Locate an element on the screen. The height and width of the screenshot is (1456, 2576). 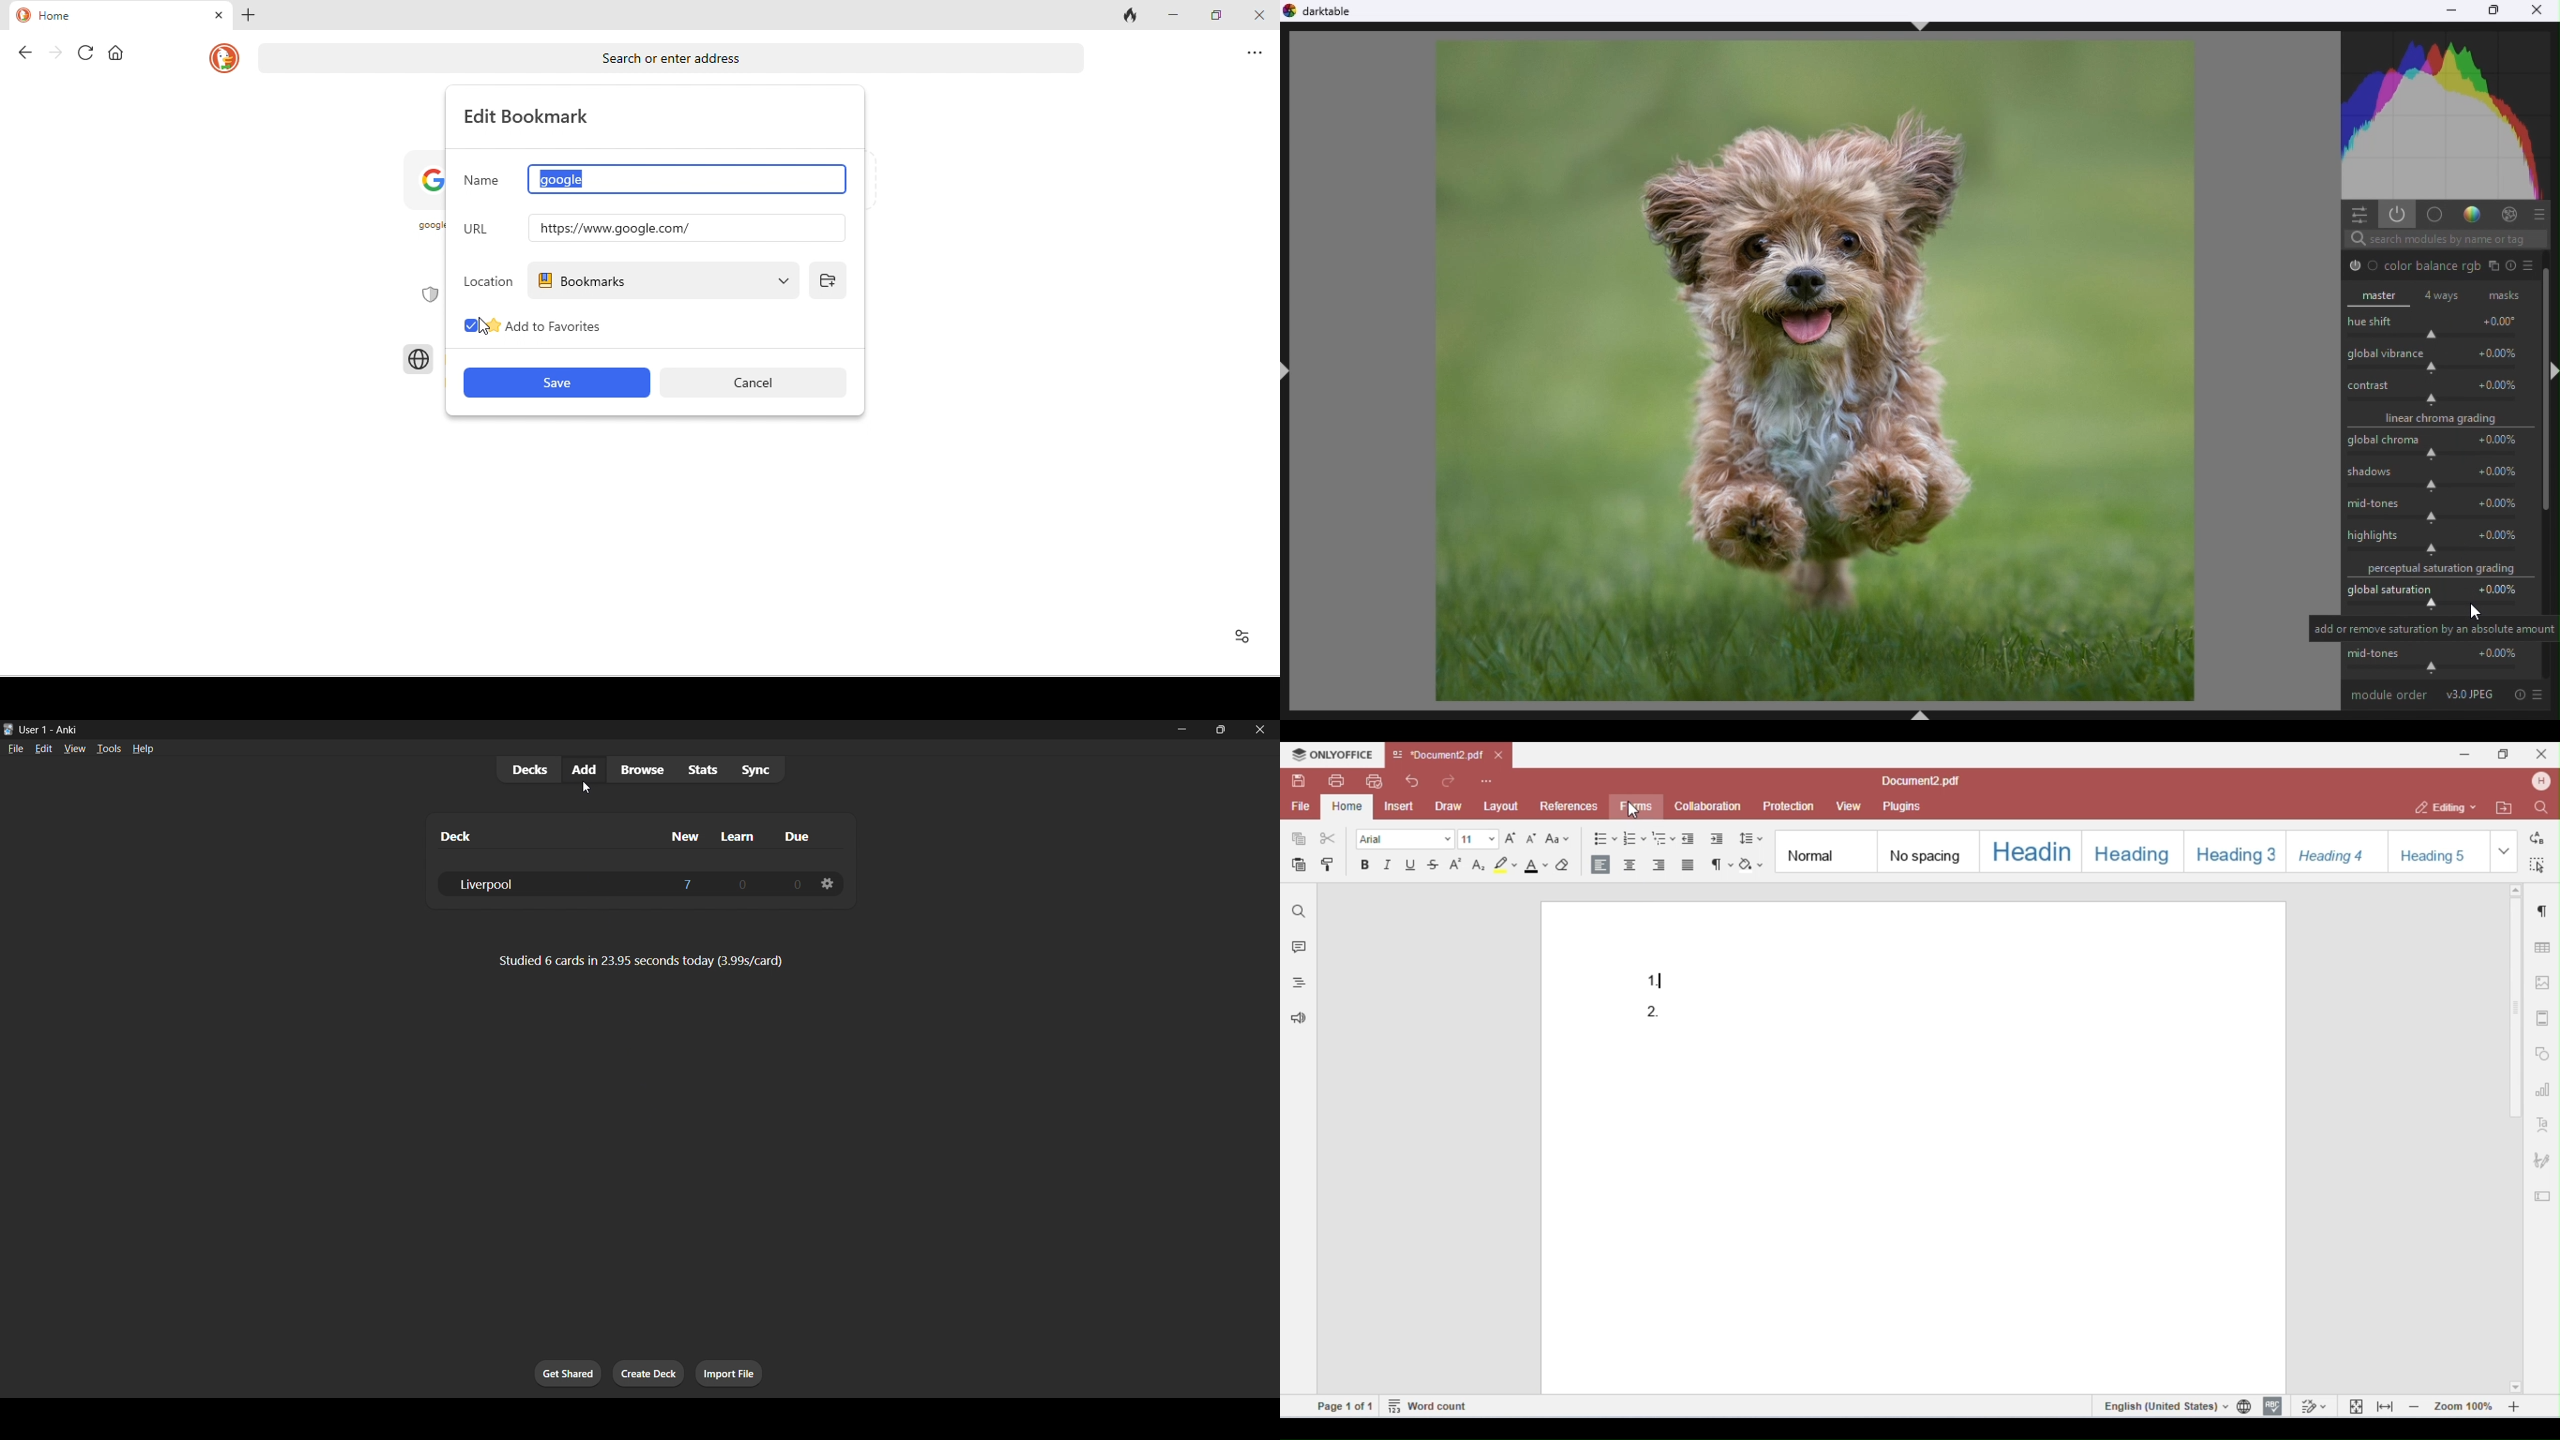
Colour Balance RGB is located at coordinates (2443, 265).